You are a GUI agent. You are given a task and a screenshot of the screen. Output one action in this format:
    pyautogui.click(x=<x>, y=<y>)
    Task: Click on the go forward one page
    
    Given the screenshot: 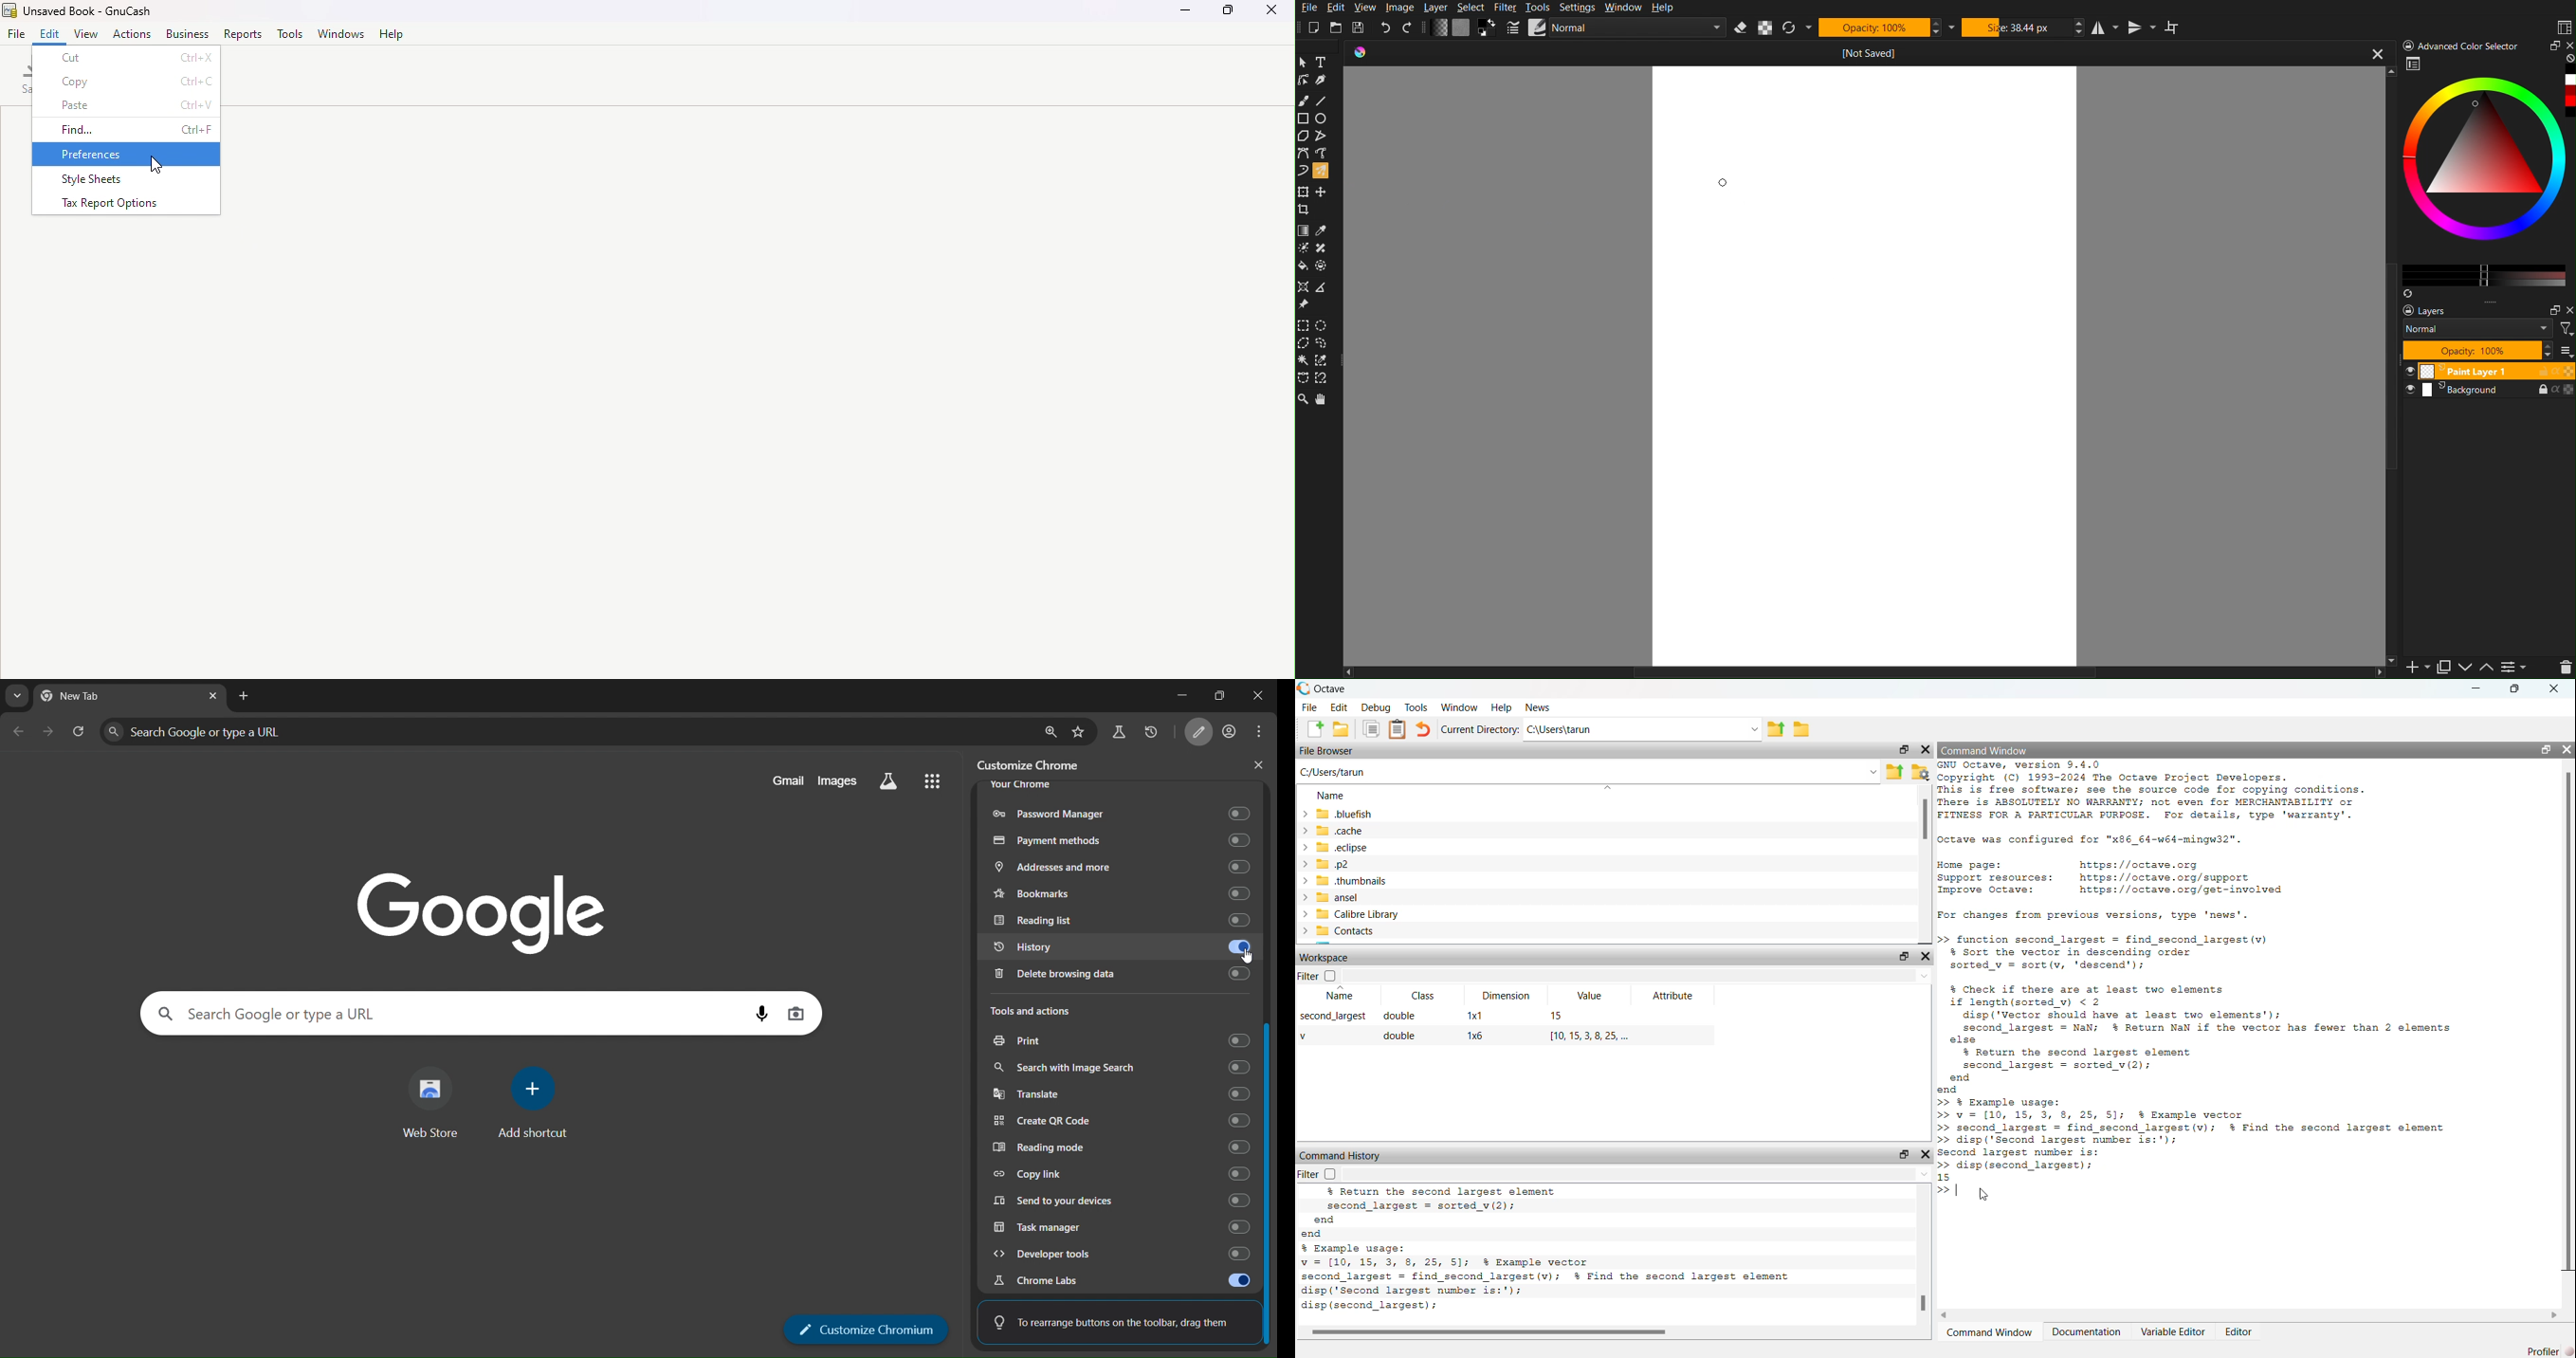 What is the action you would take?
    pyautogui.click(x=49, y=731)
    